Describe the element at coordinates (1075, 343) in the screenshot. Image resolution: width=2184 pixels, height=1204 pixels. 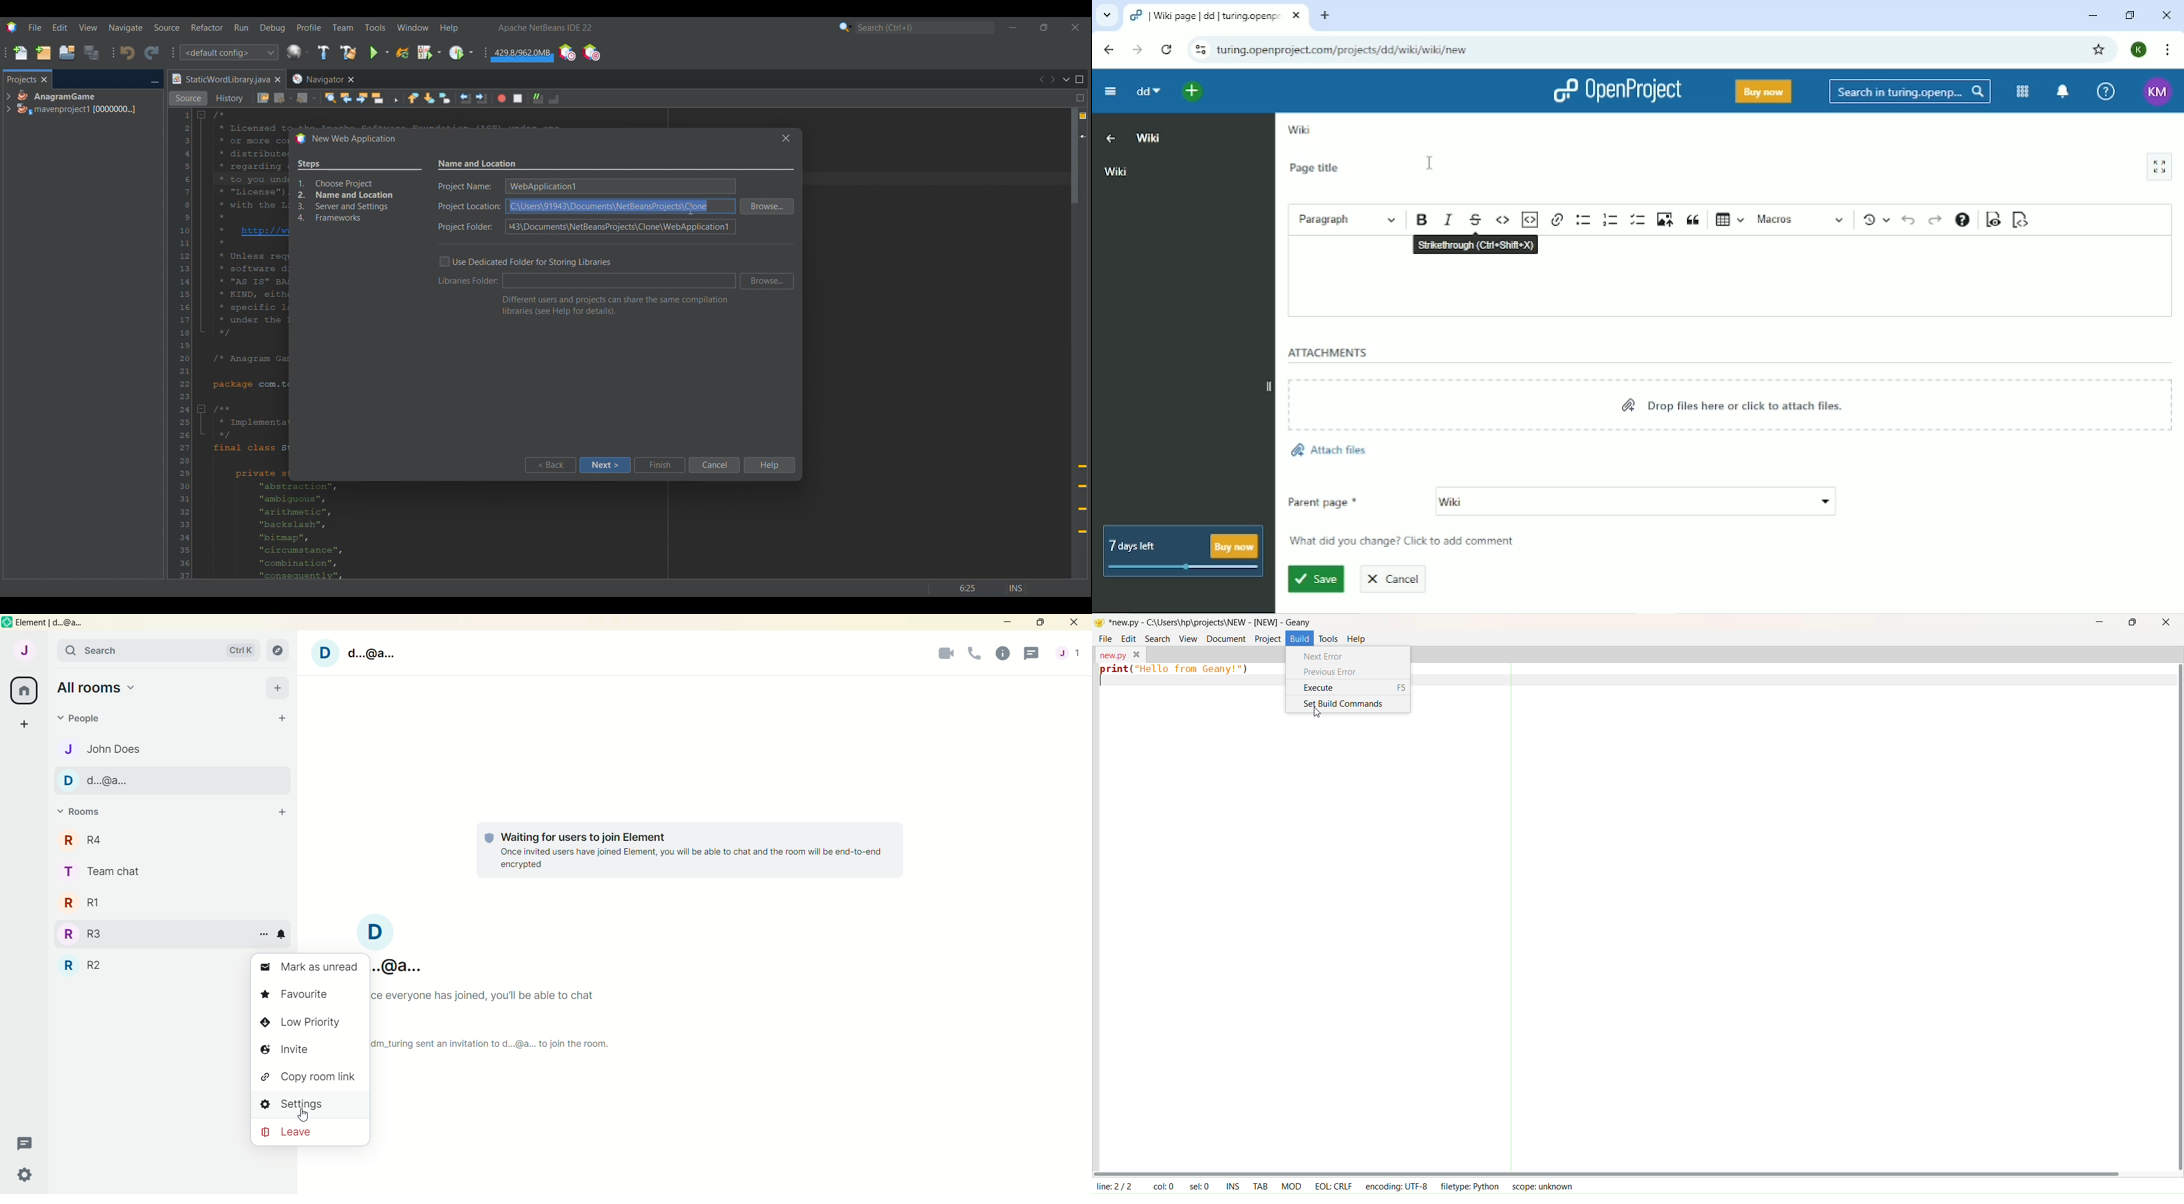
I see `Vertical slide bar` at that location.